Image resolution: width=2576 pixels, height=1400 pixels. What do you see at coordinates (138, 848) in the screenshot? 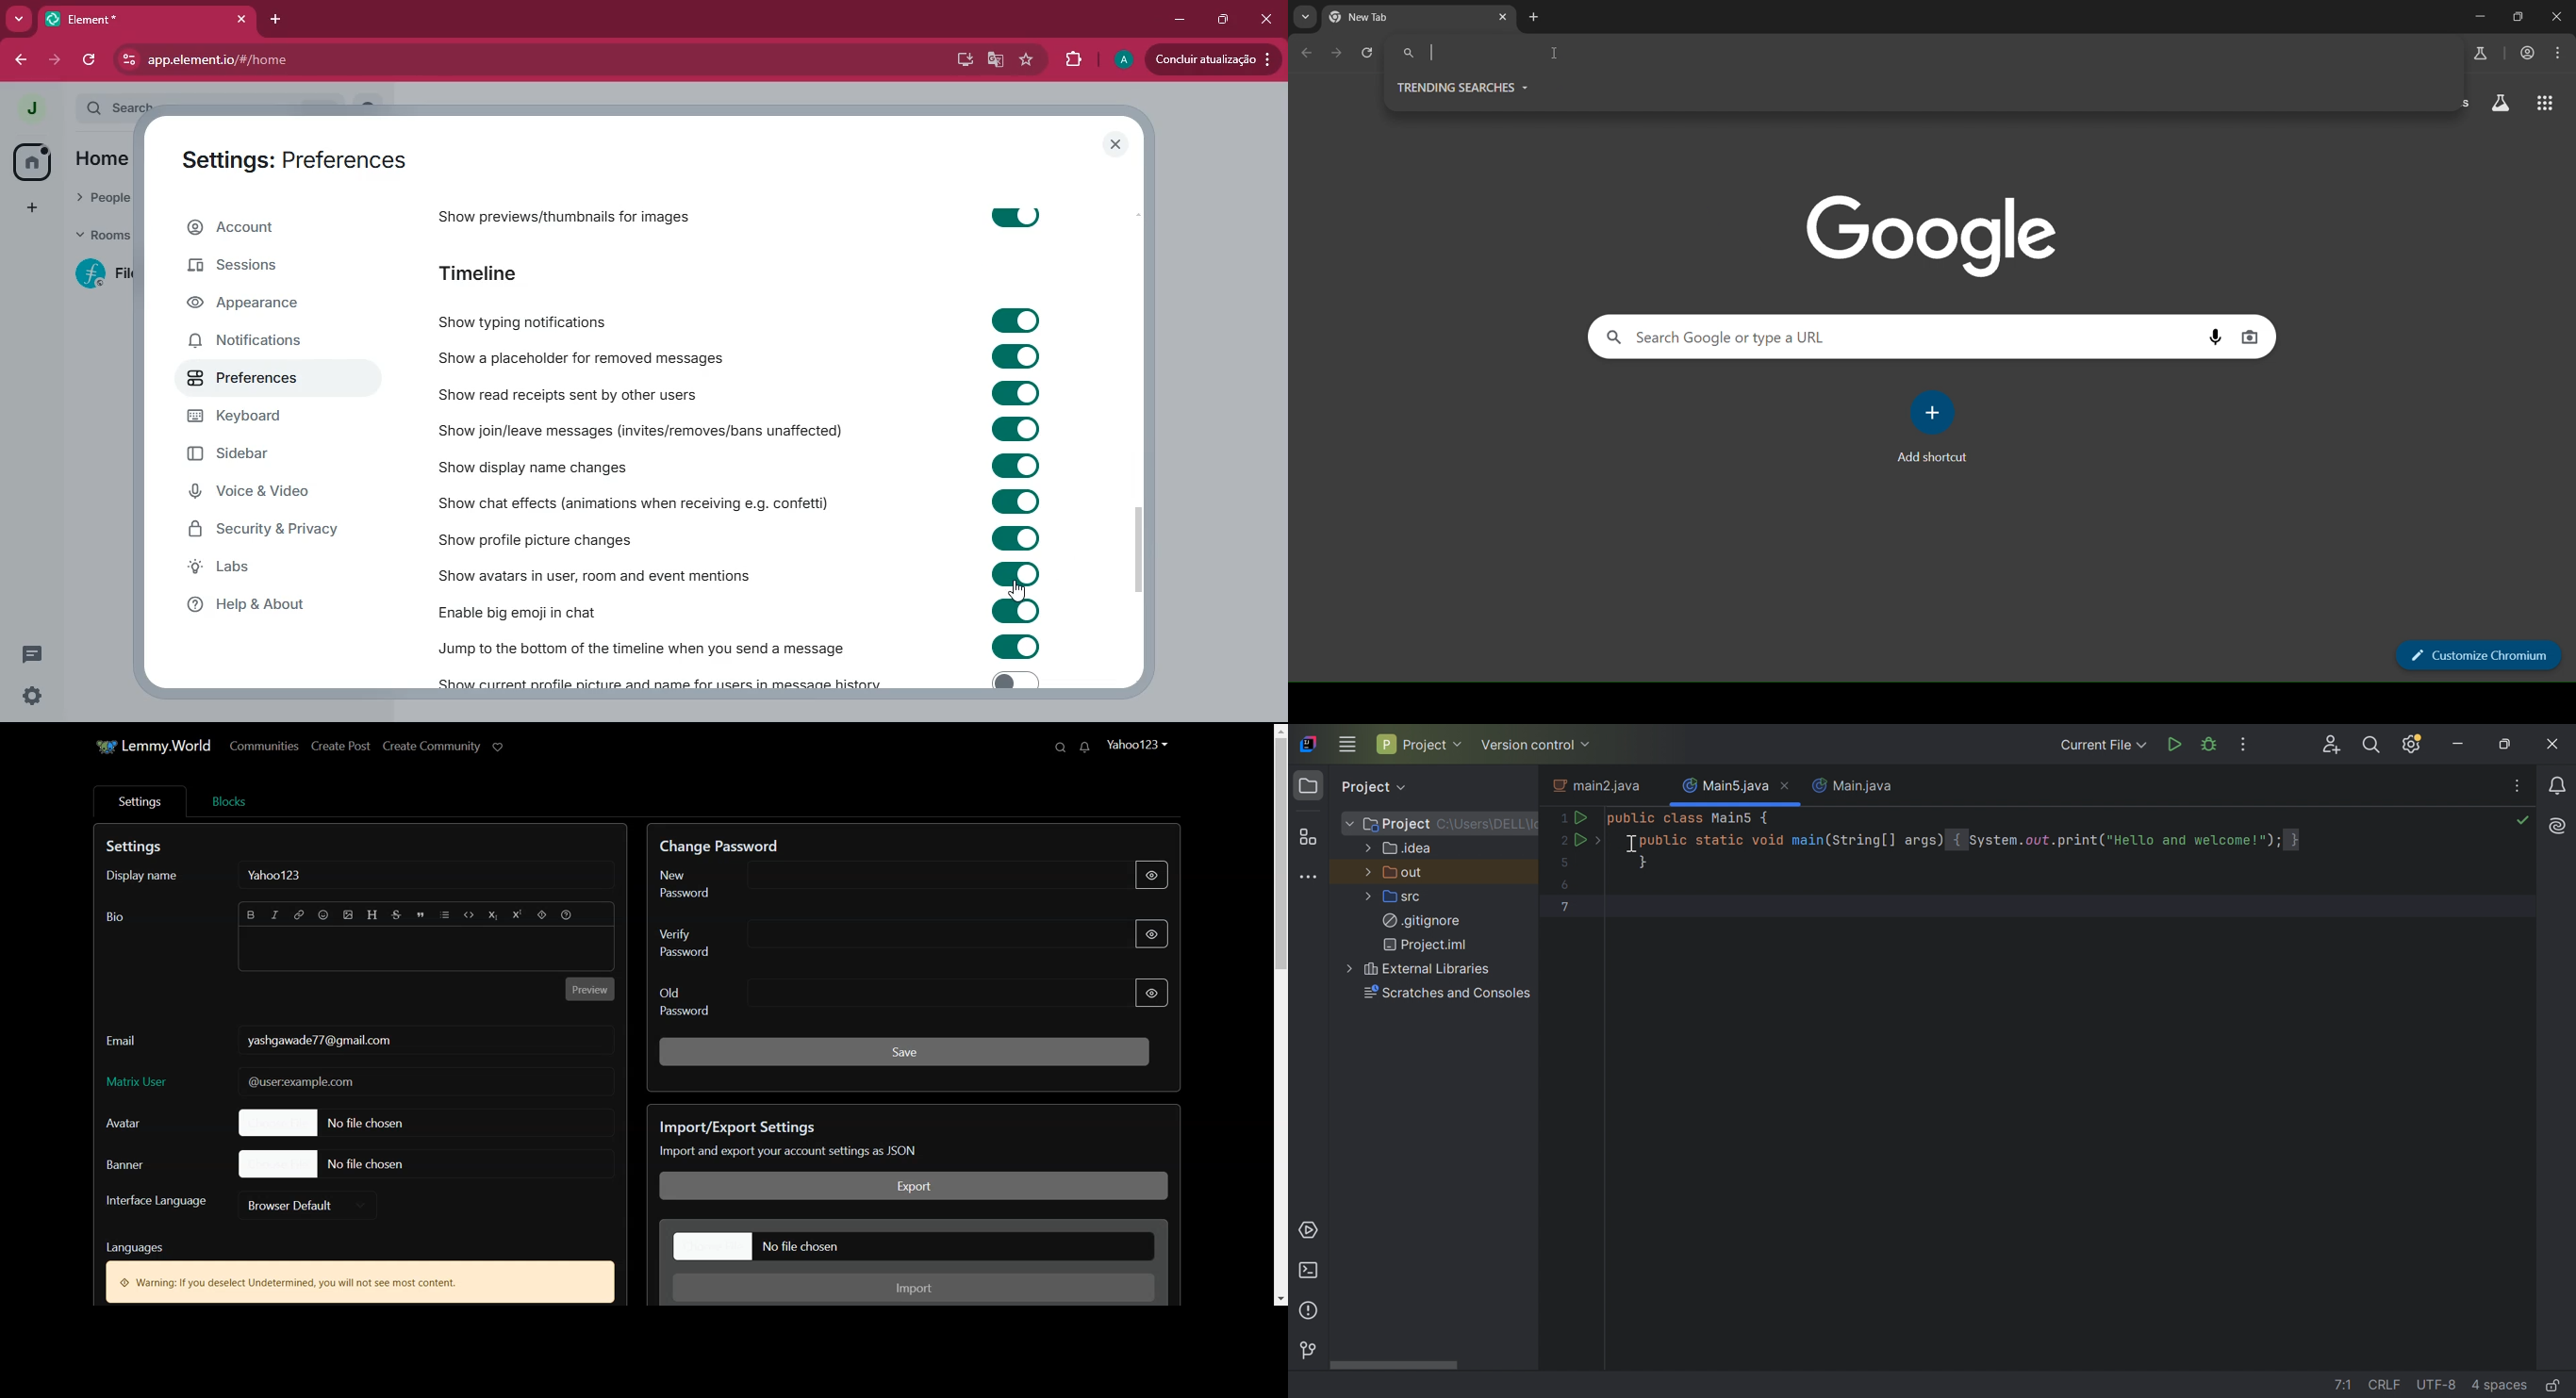
I see `Text` at bounding box center [138, 848].